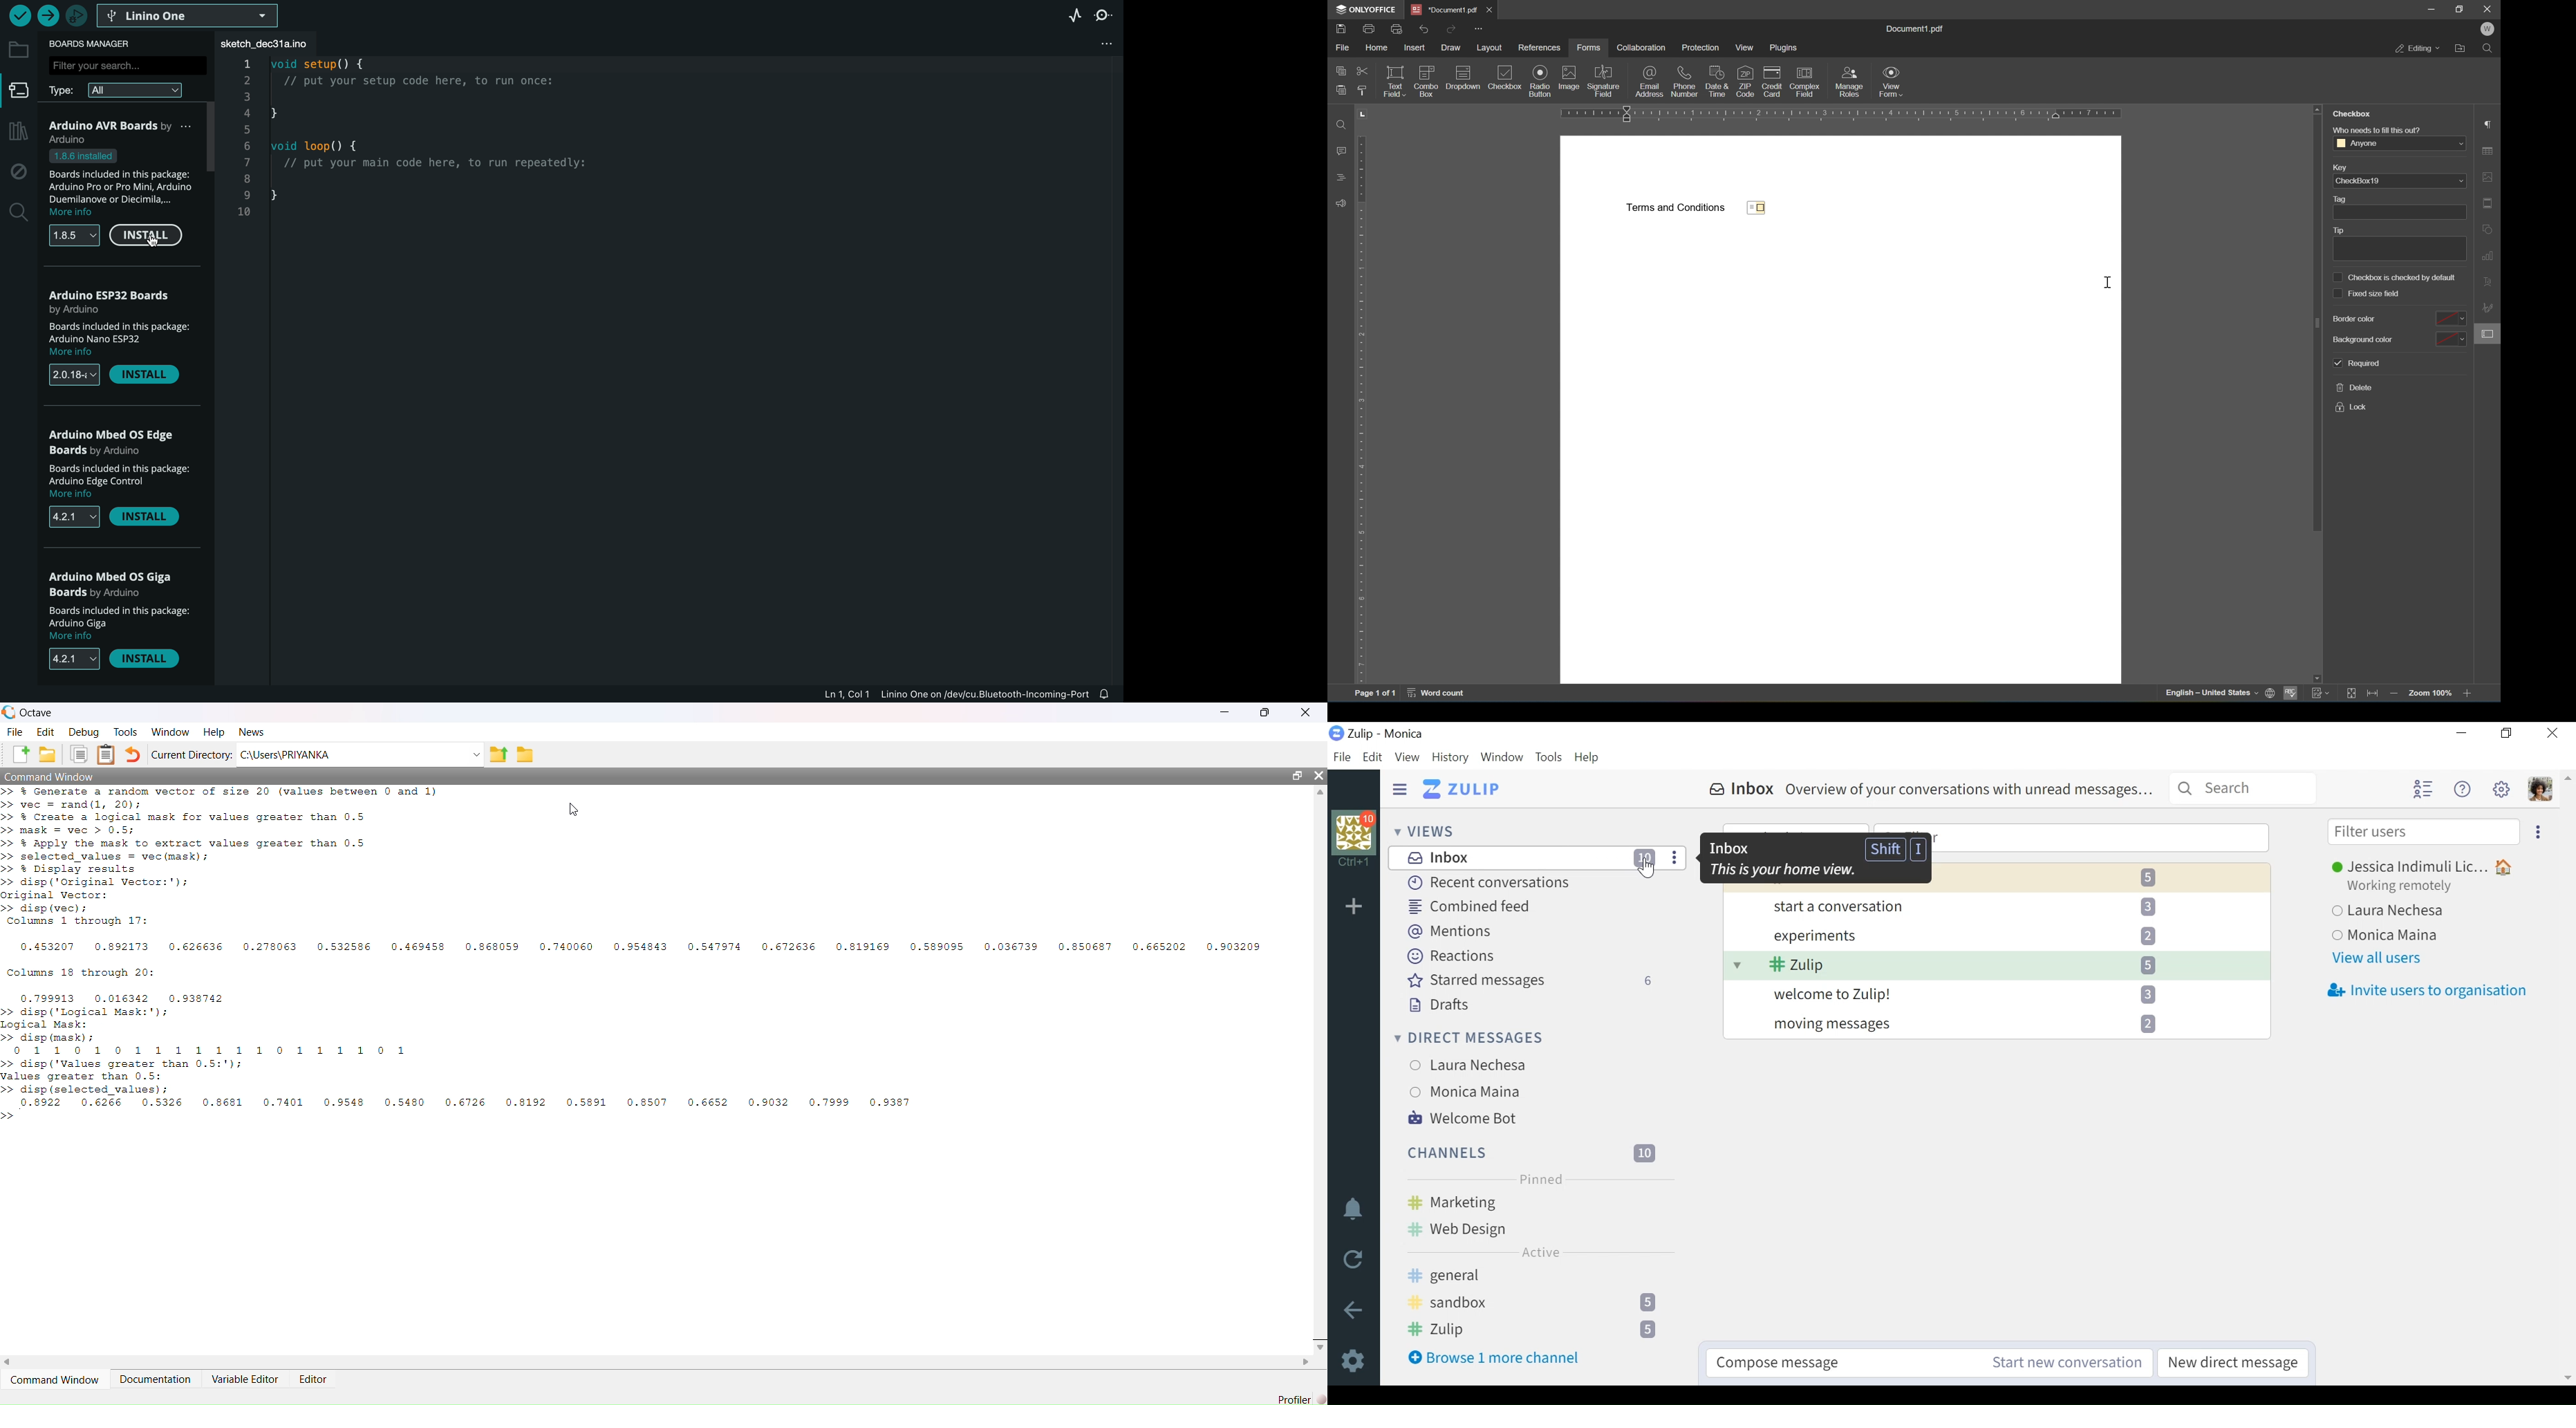  Describe the element at coordinates (1785, 48) in the screenshot. I see `plugins` at that location.